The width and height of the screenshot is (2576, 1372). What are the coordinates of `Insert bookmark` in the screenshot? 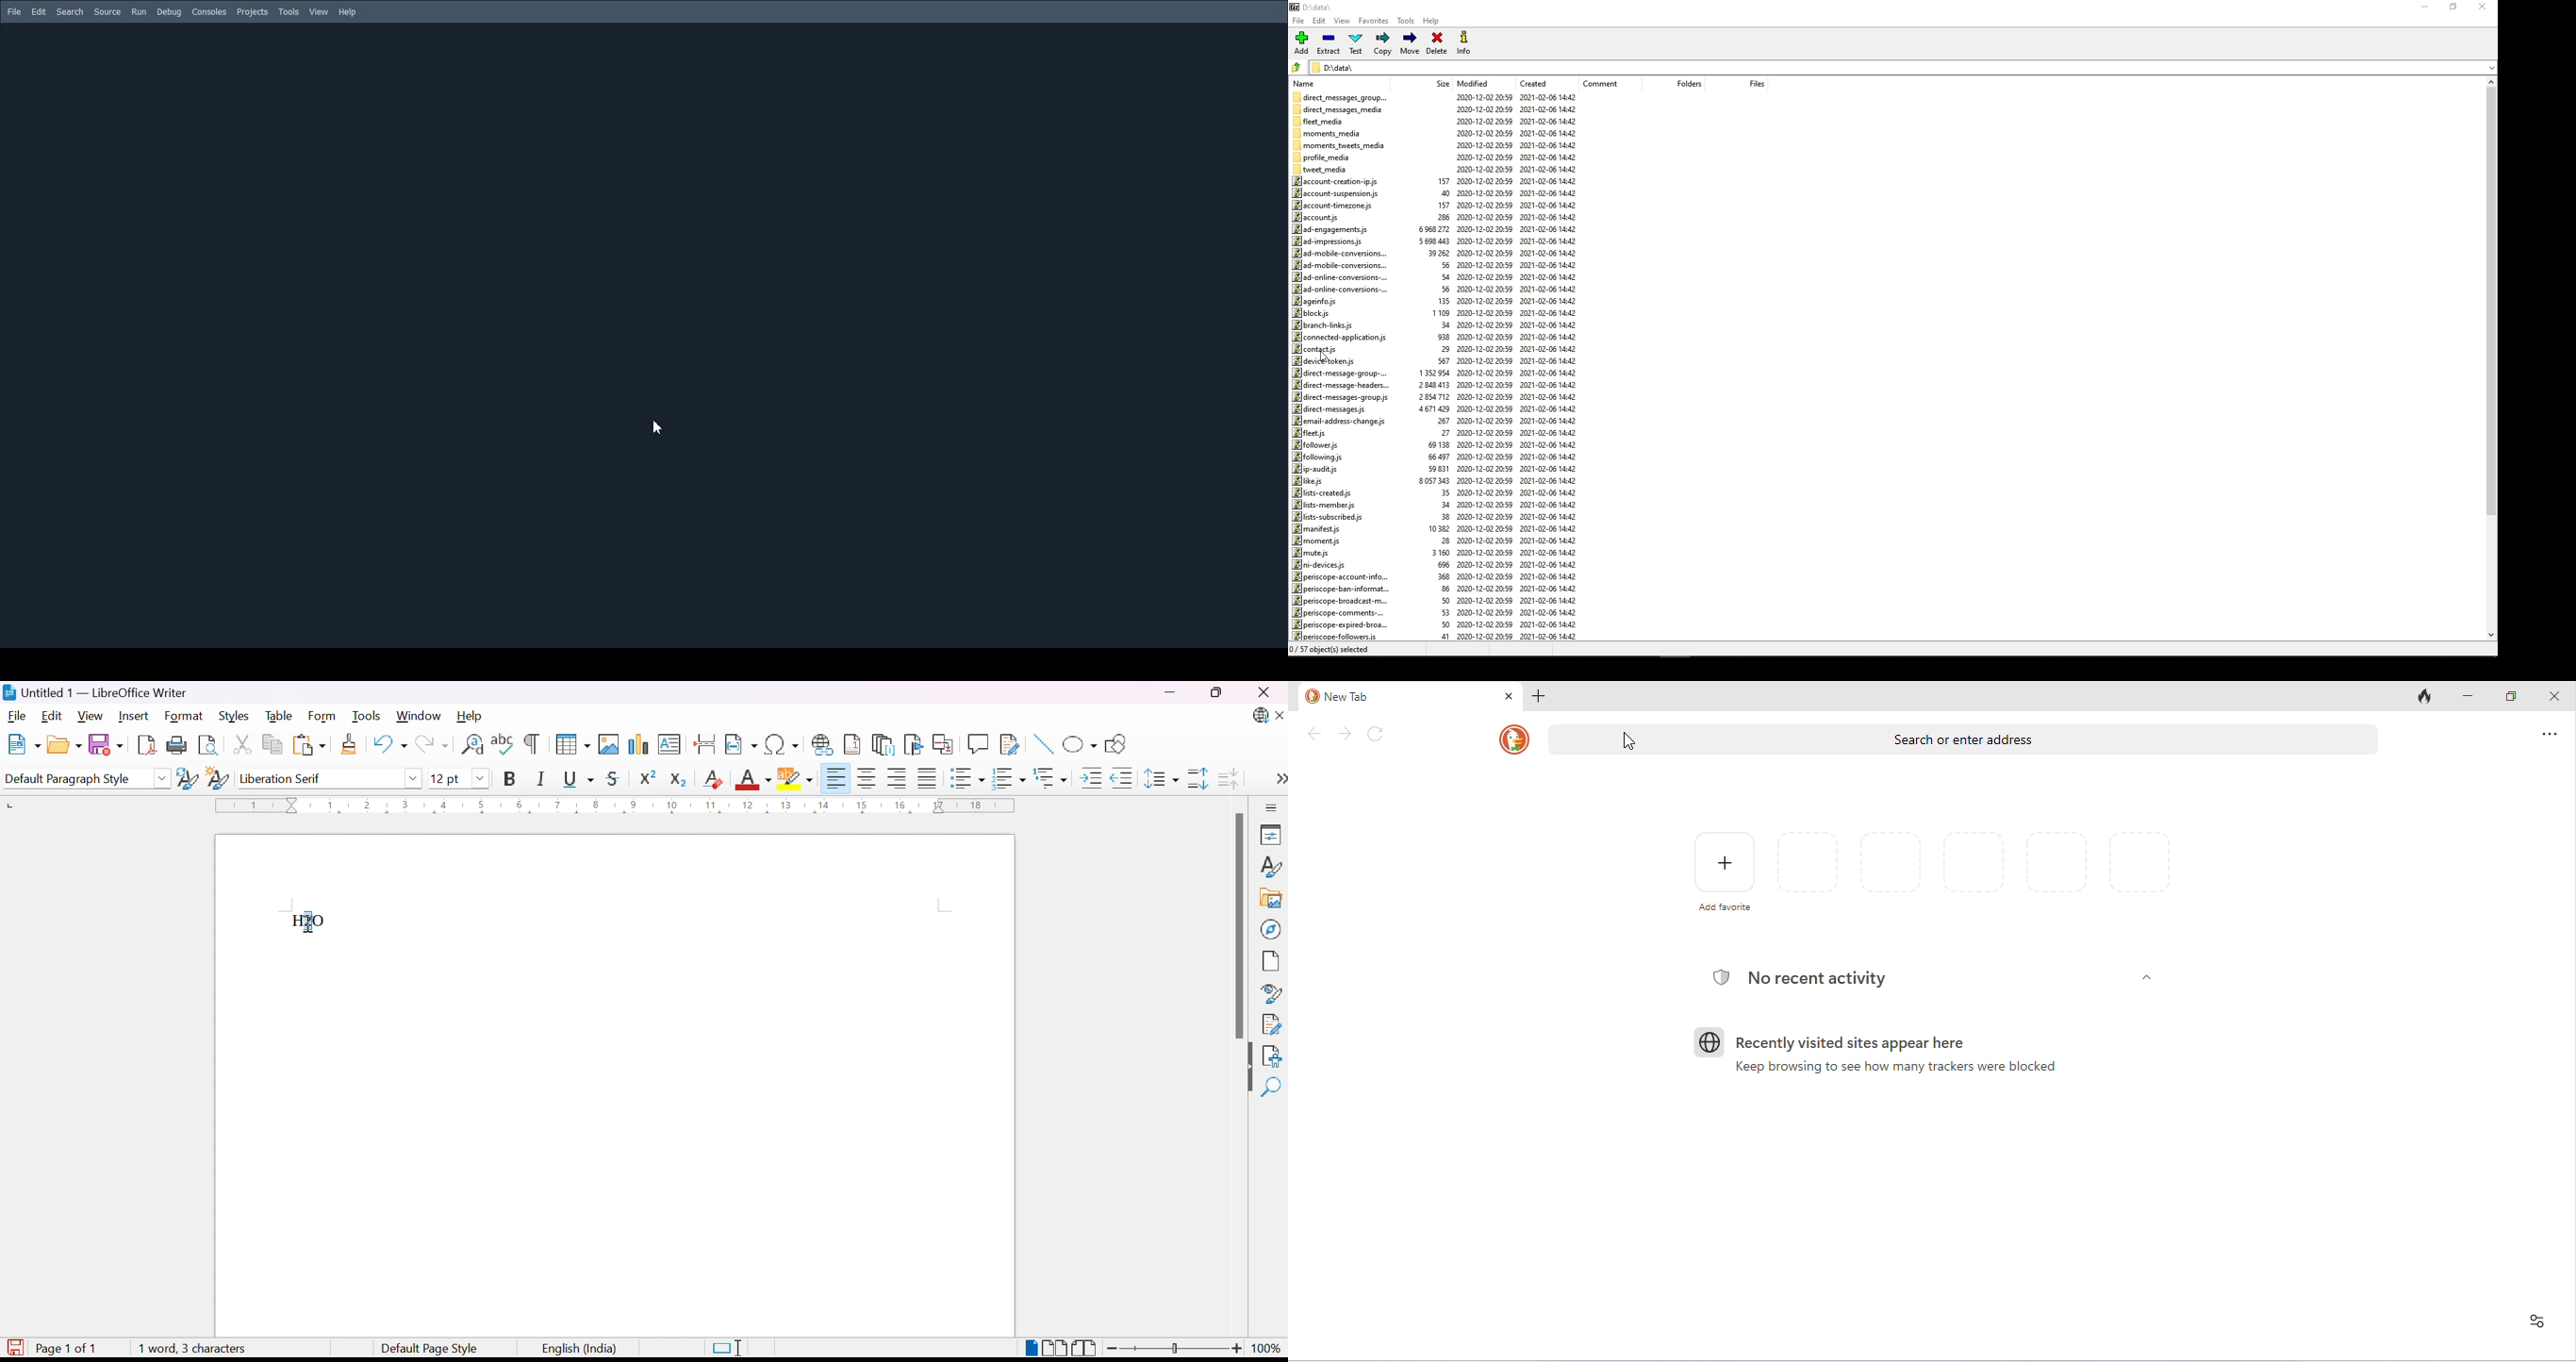 It's located at (914, 744).